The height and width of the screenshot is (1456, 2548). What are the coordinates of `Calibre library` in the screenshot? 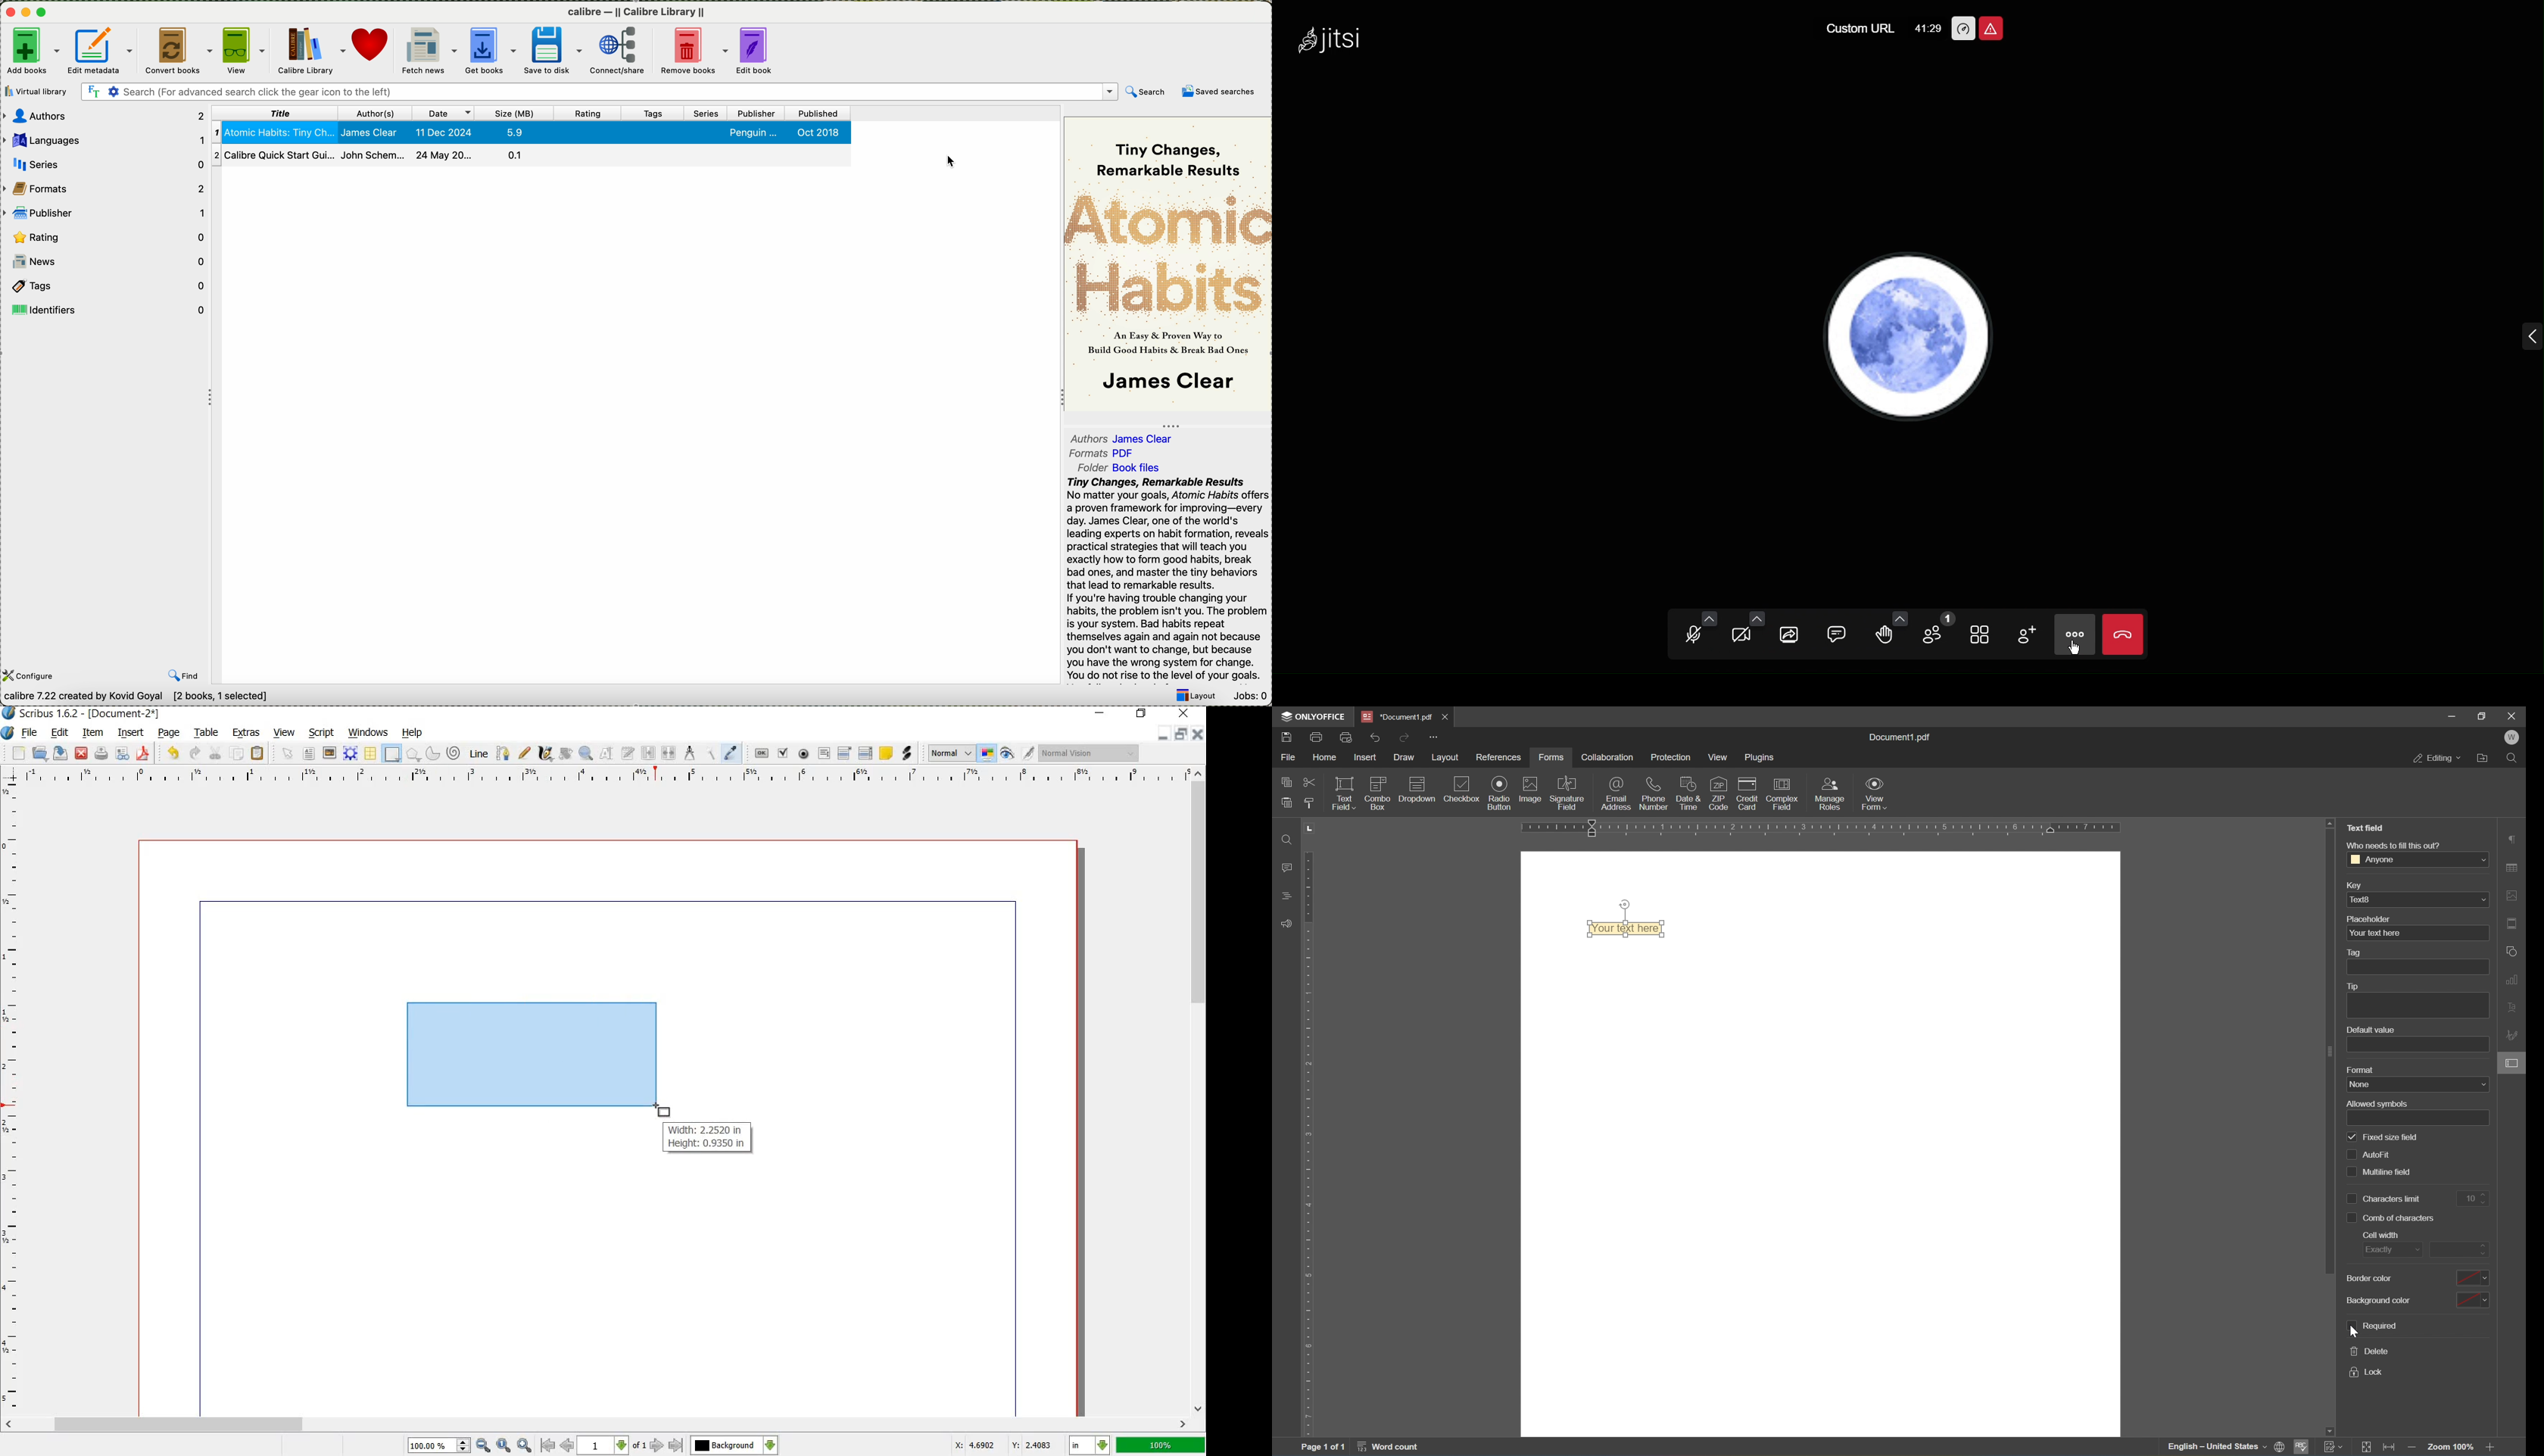 It's located at (310, 51).